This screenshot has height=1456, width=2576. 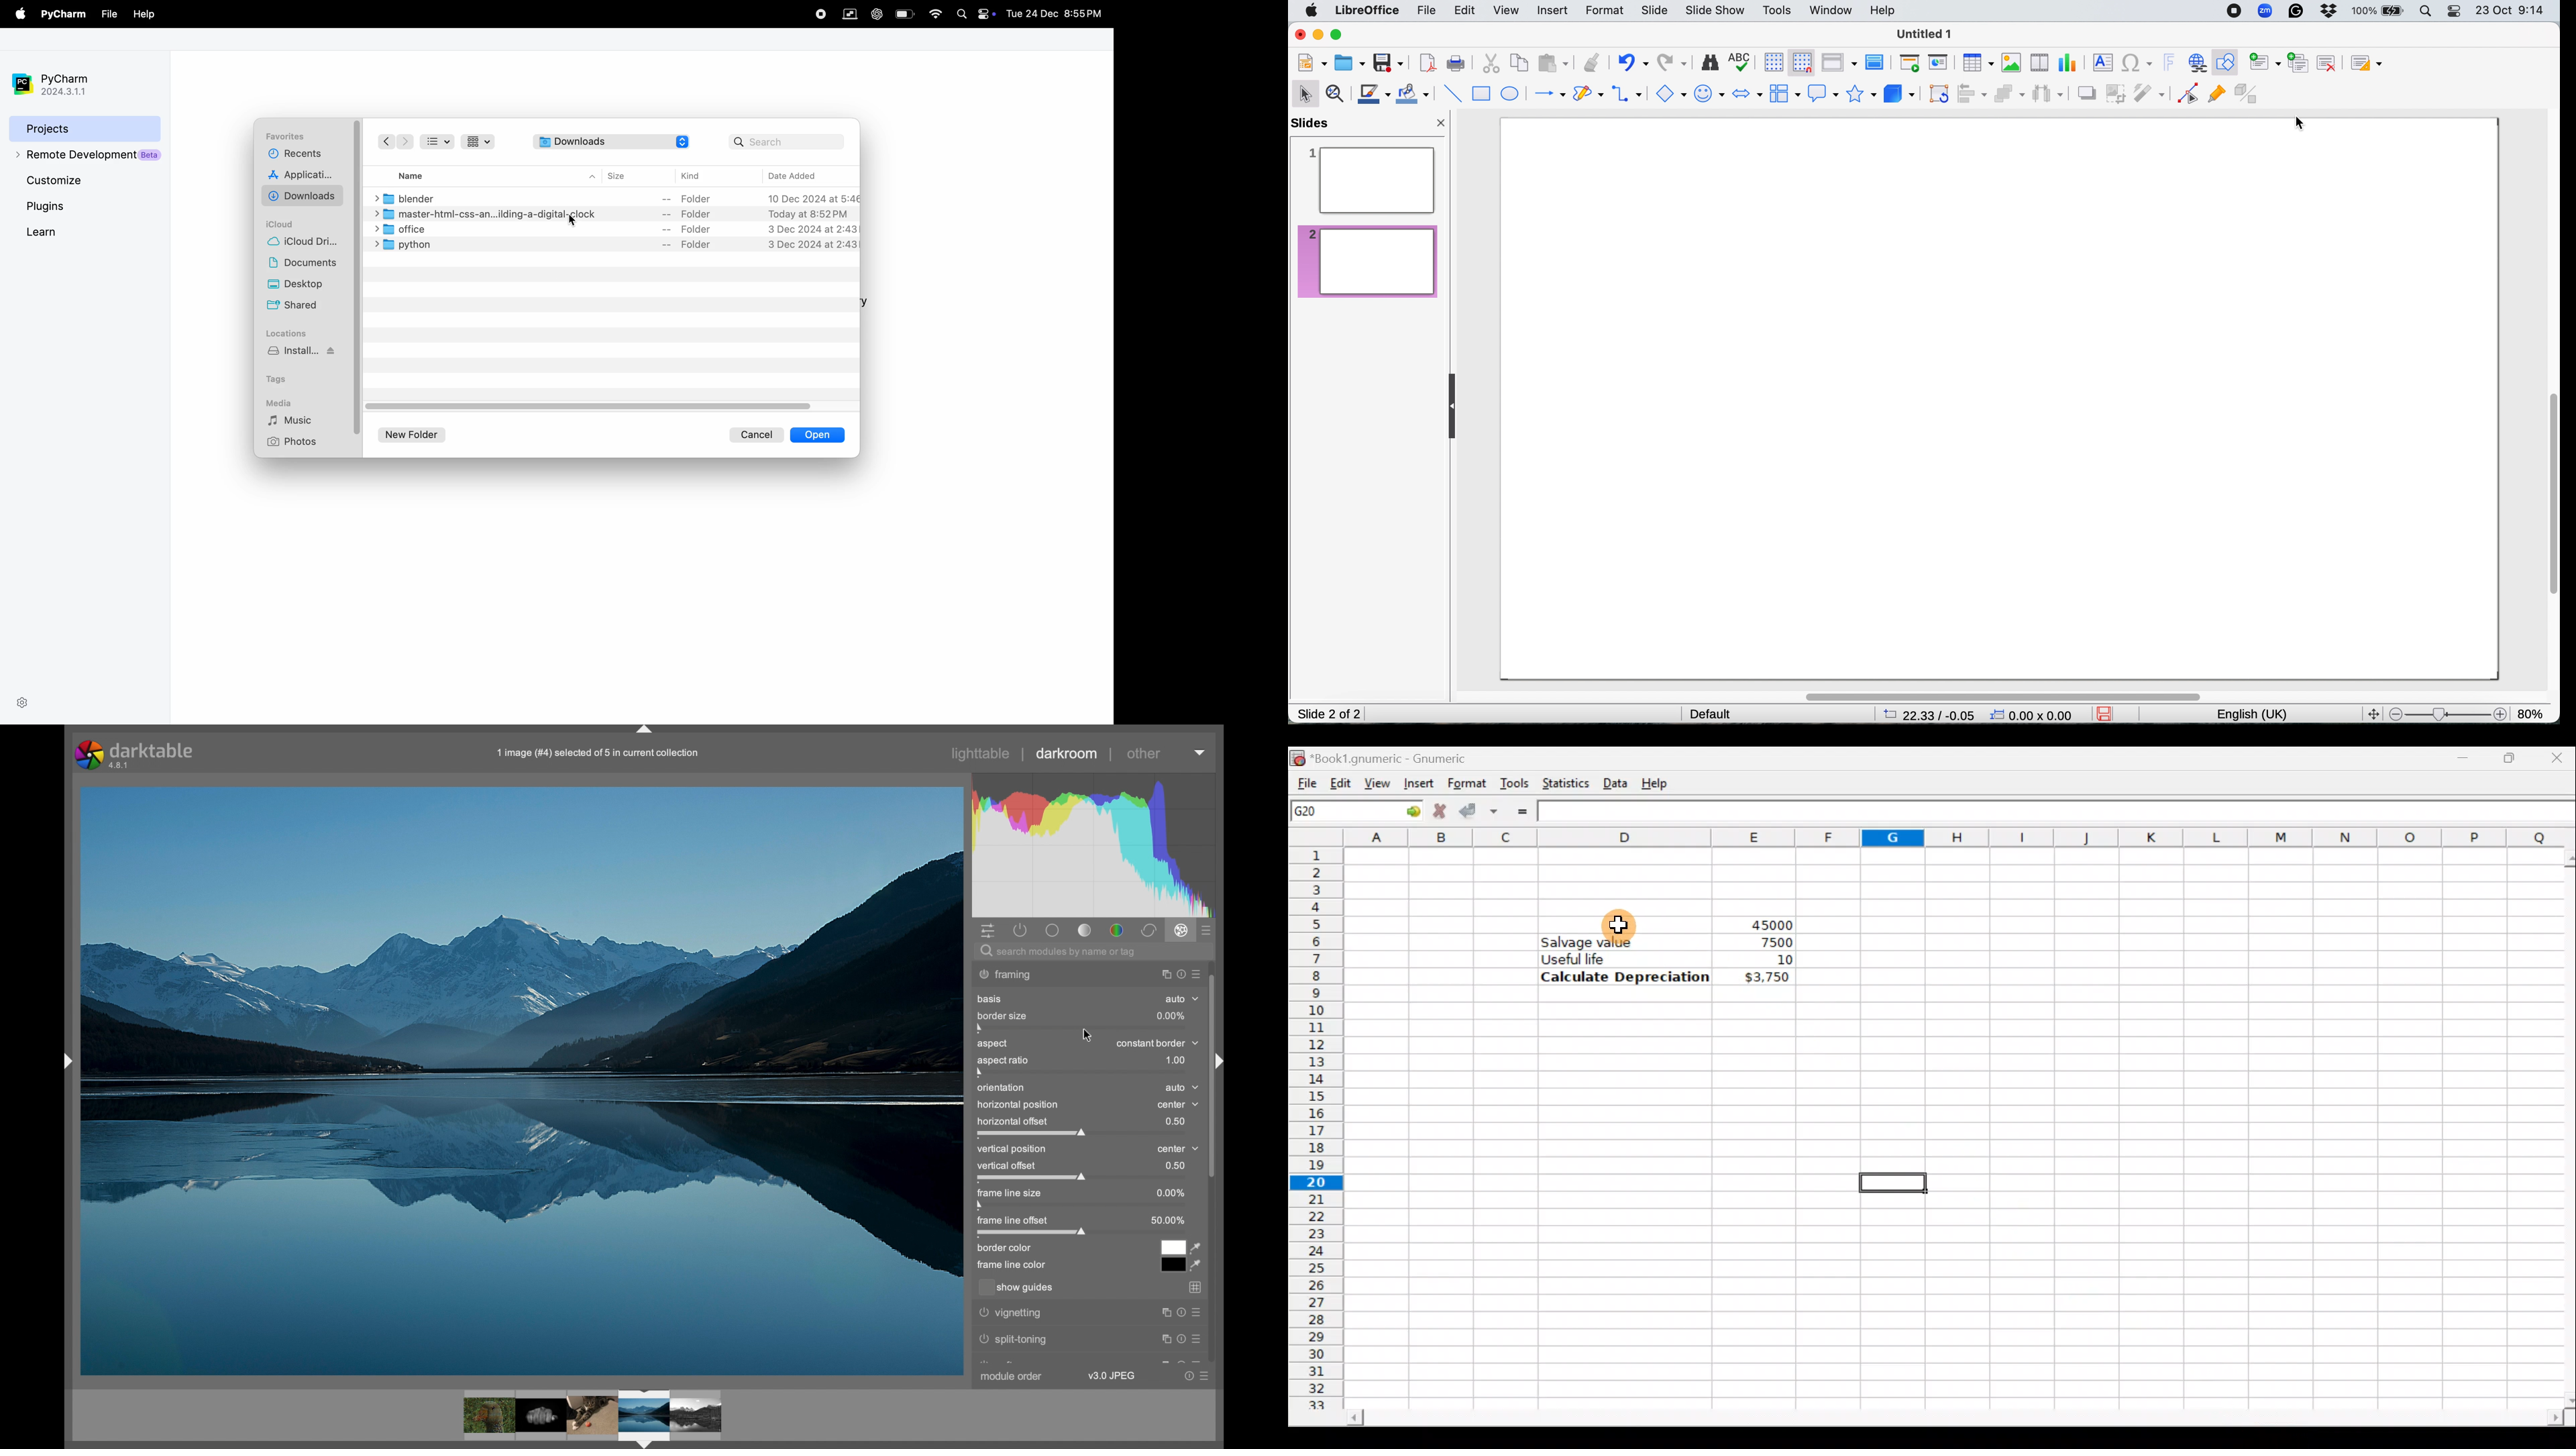 What do you see at coordinates (2048, 94) in the screenshot?
I see `select three objects to distribute` at bounding box center [2048, 94].